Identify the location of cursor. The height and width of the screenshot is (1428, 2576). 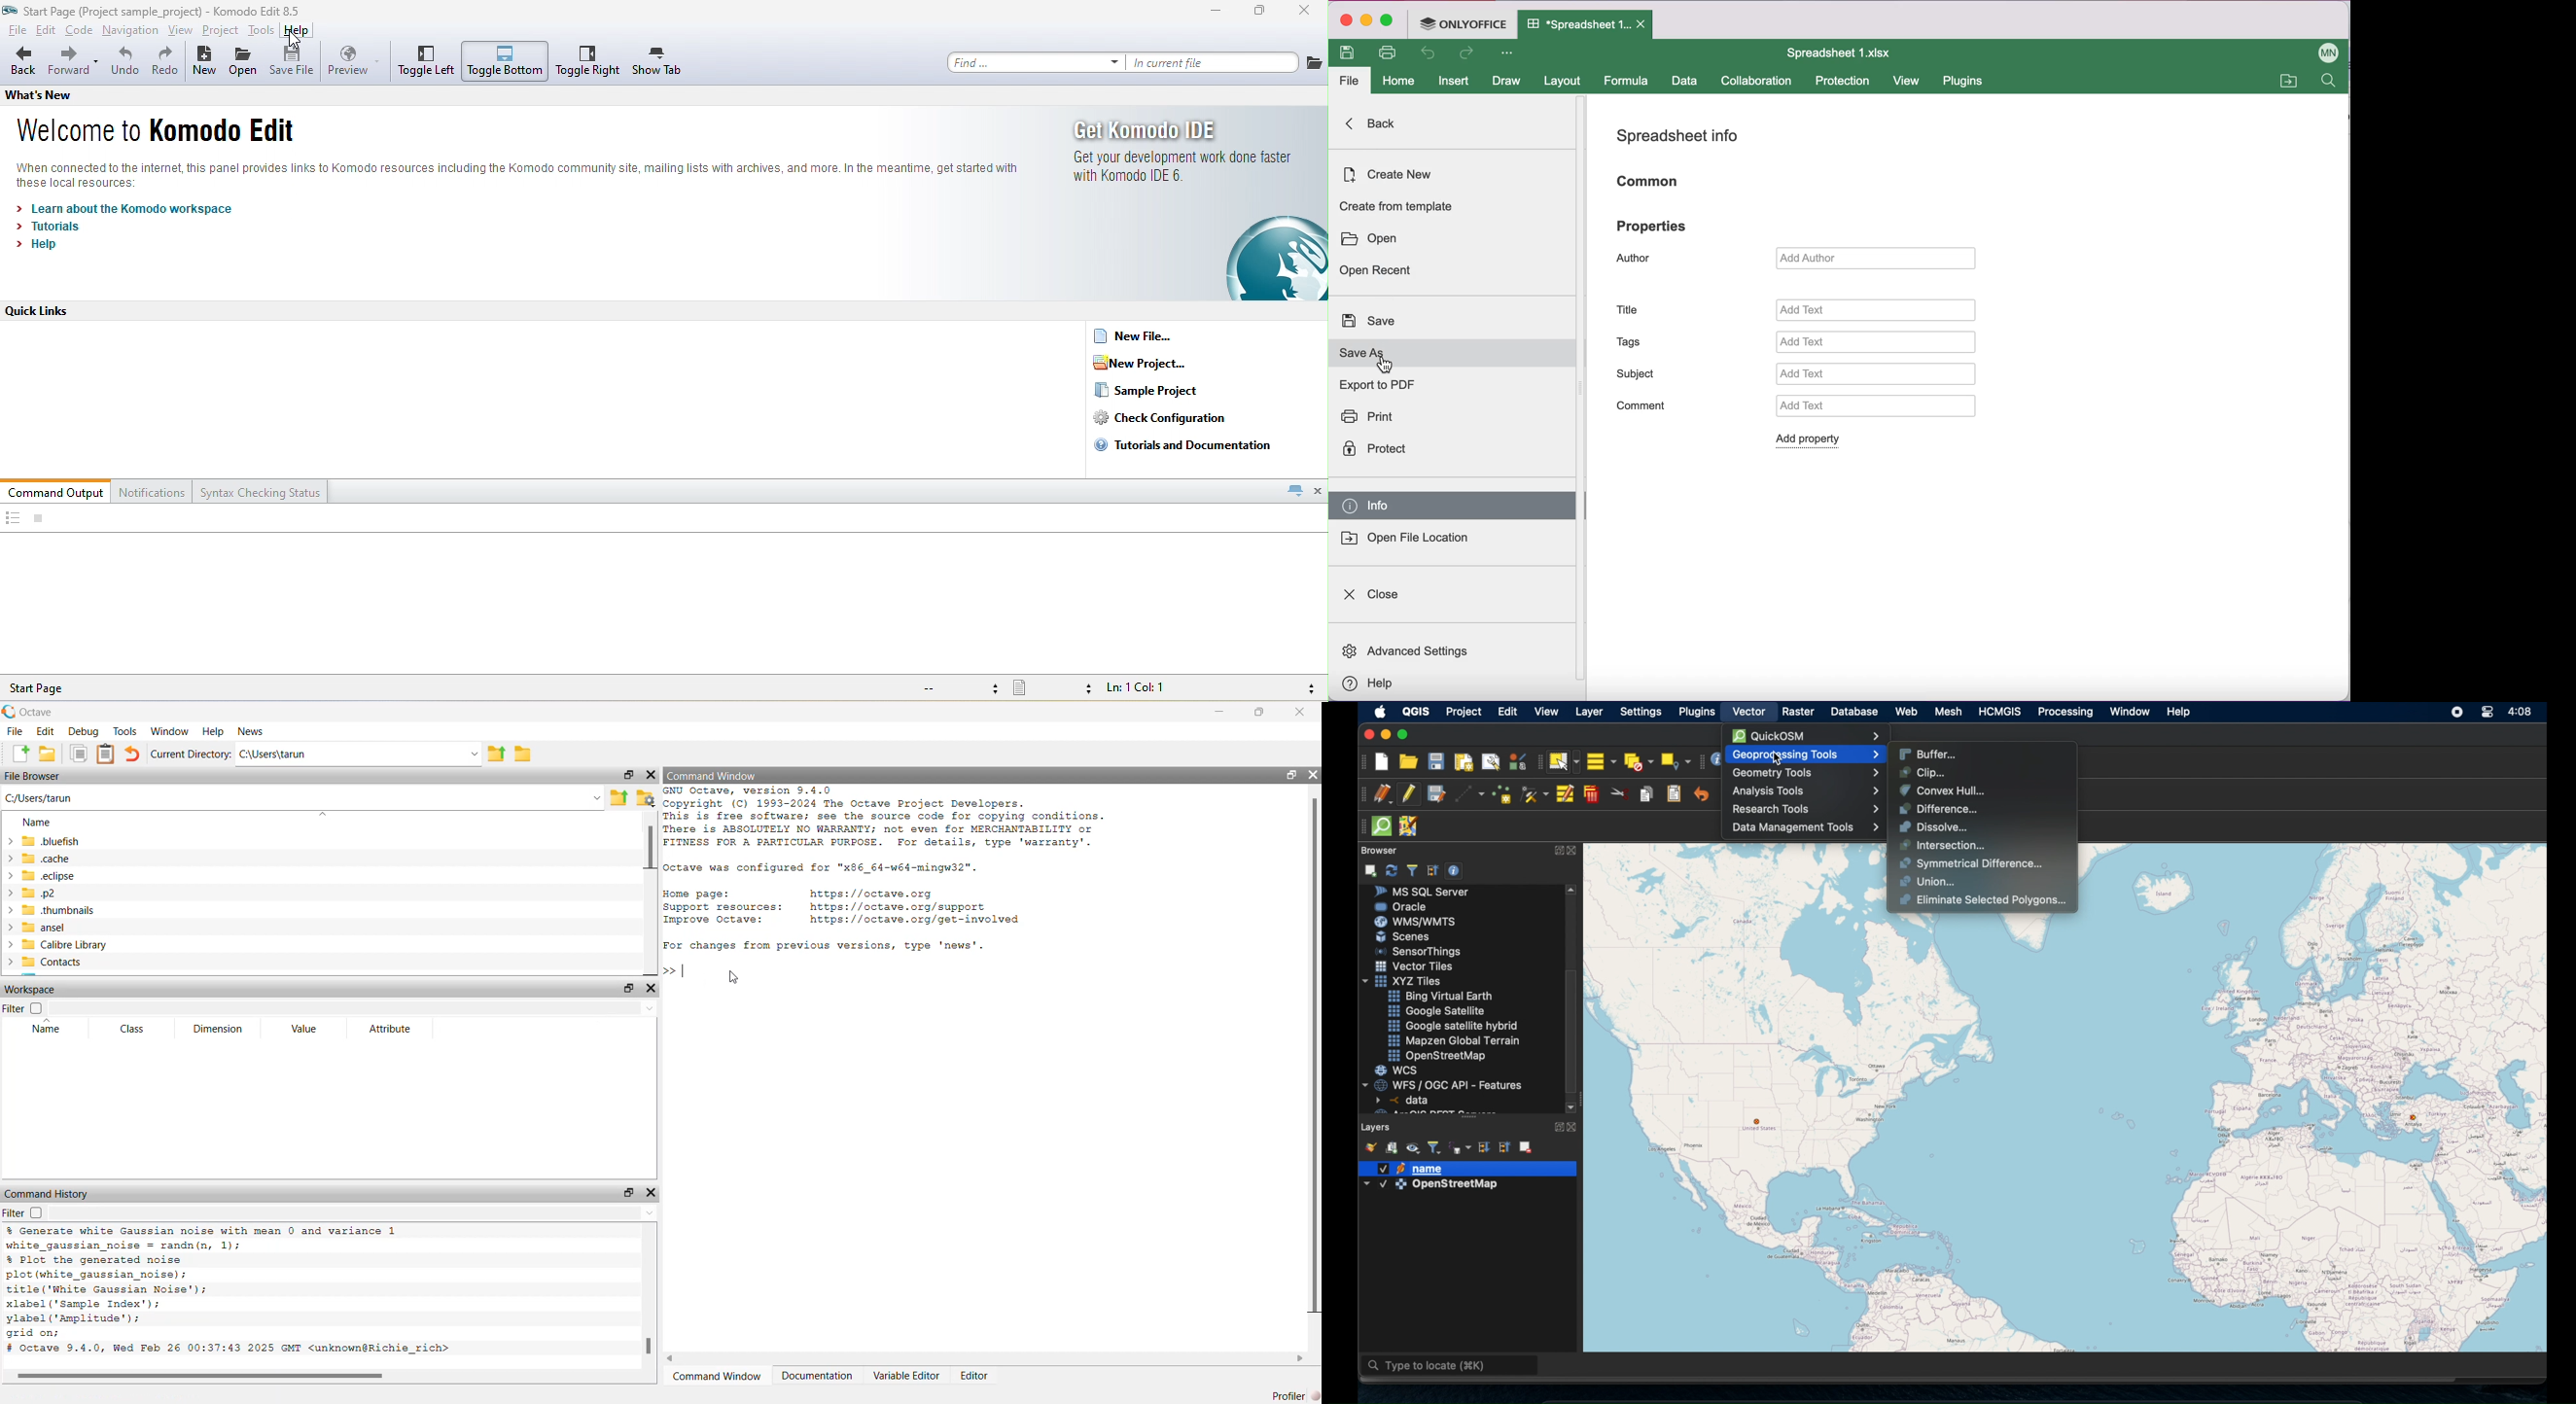
(1385, 365).